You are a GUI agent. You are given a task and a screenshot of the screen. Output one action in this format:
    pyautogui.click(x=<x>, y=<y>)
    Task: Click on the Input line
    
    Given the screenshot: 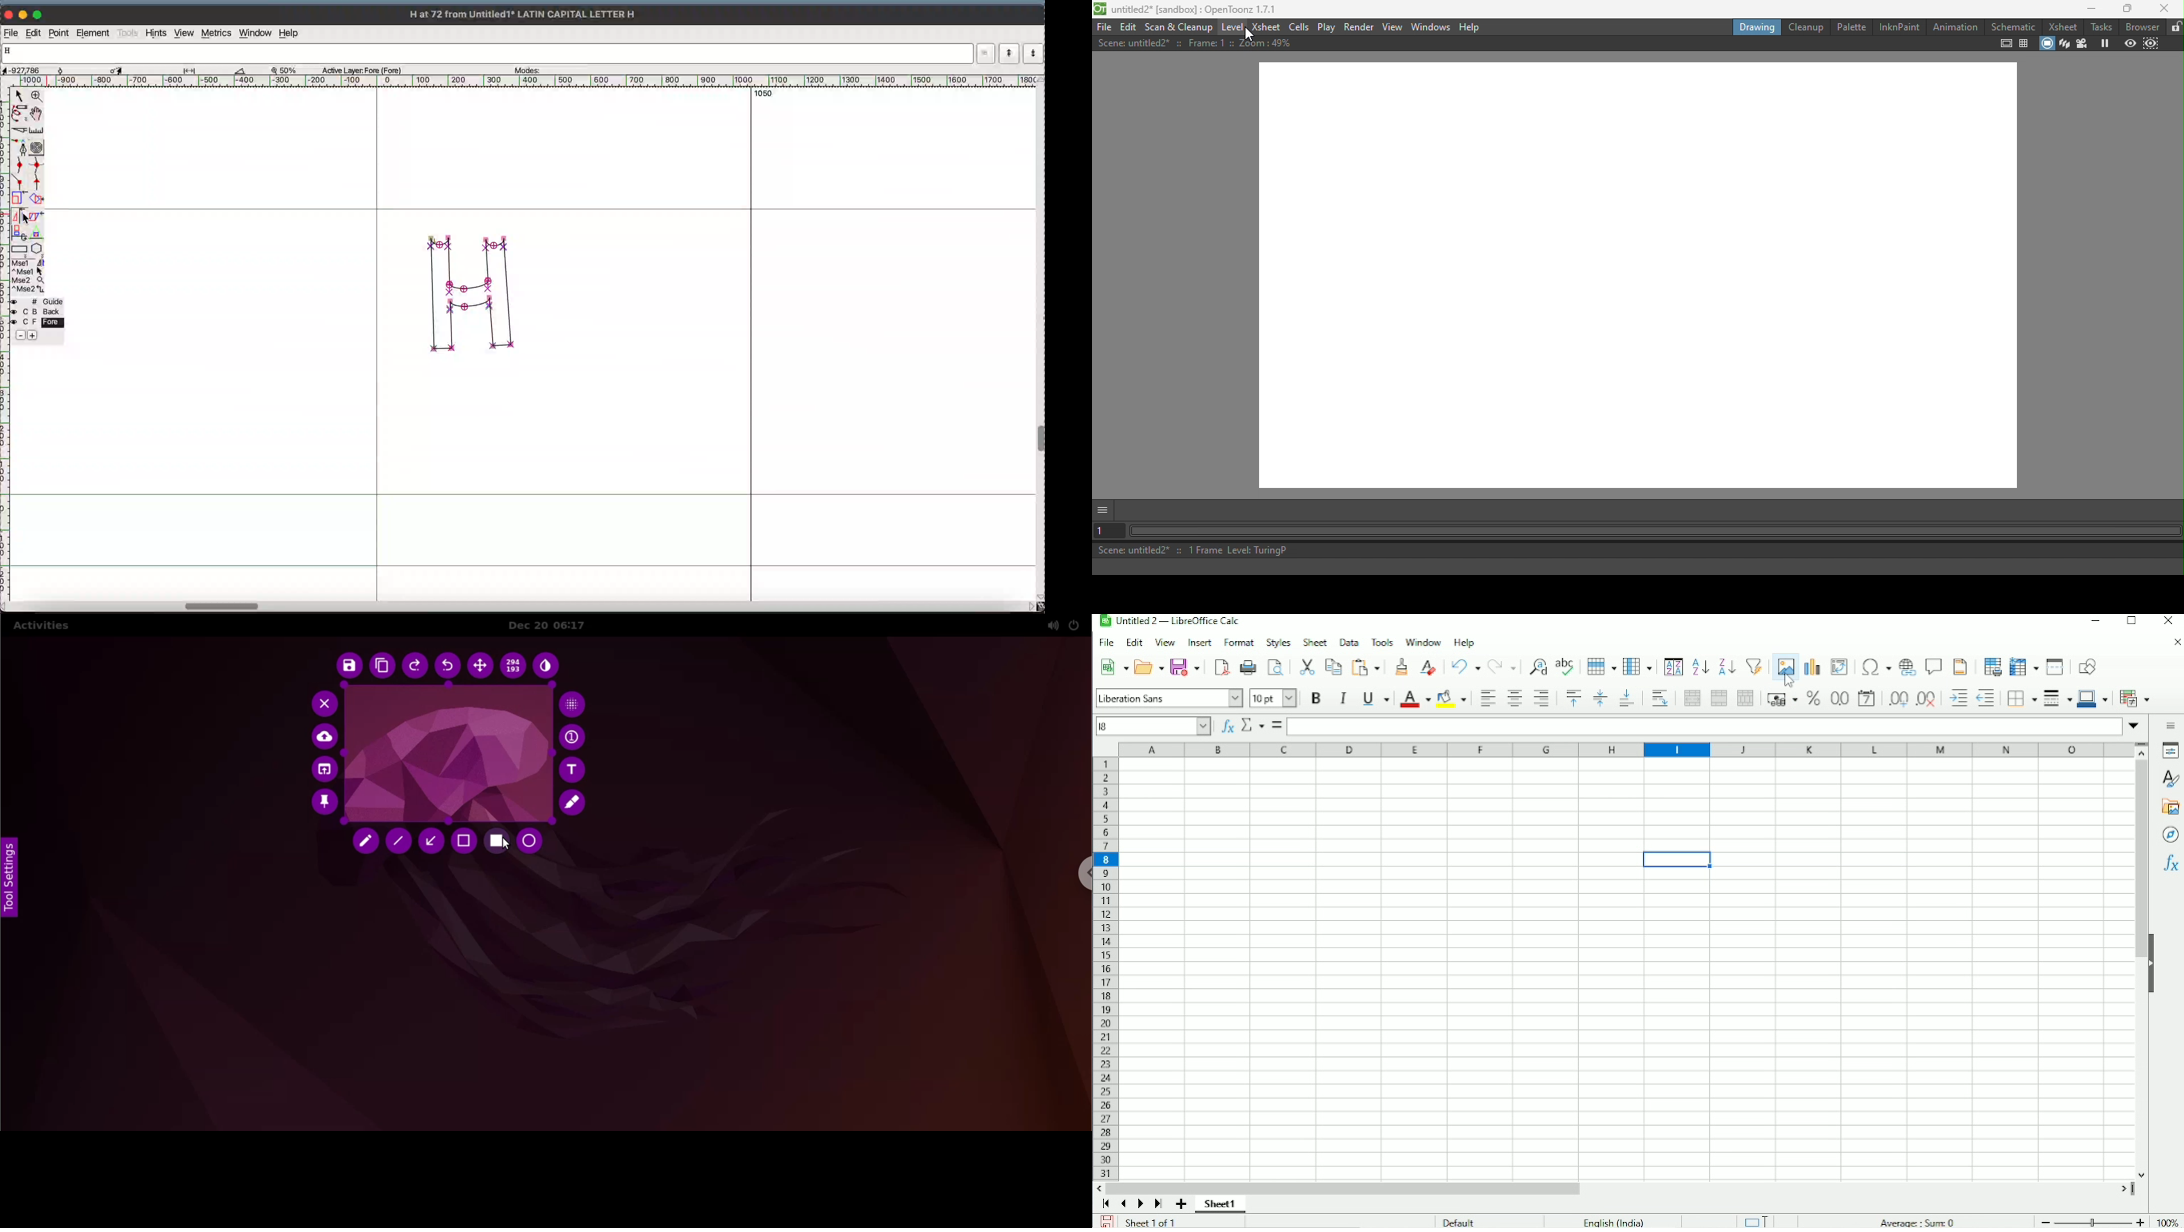 What is the action you would take?
    pyautogui.click(x=1705, y=727)
    